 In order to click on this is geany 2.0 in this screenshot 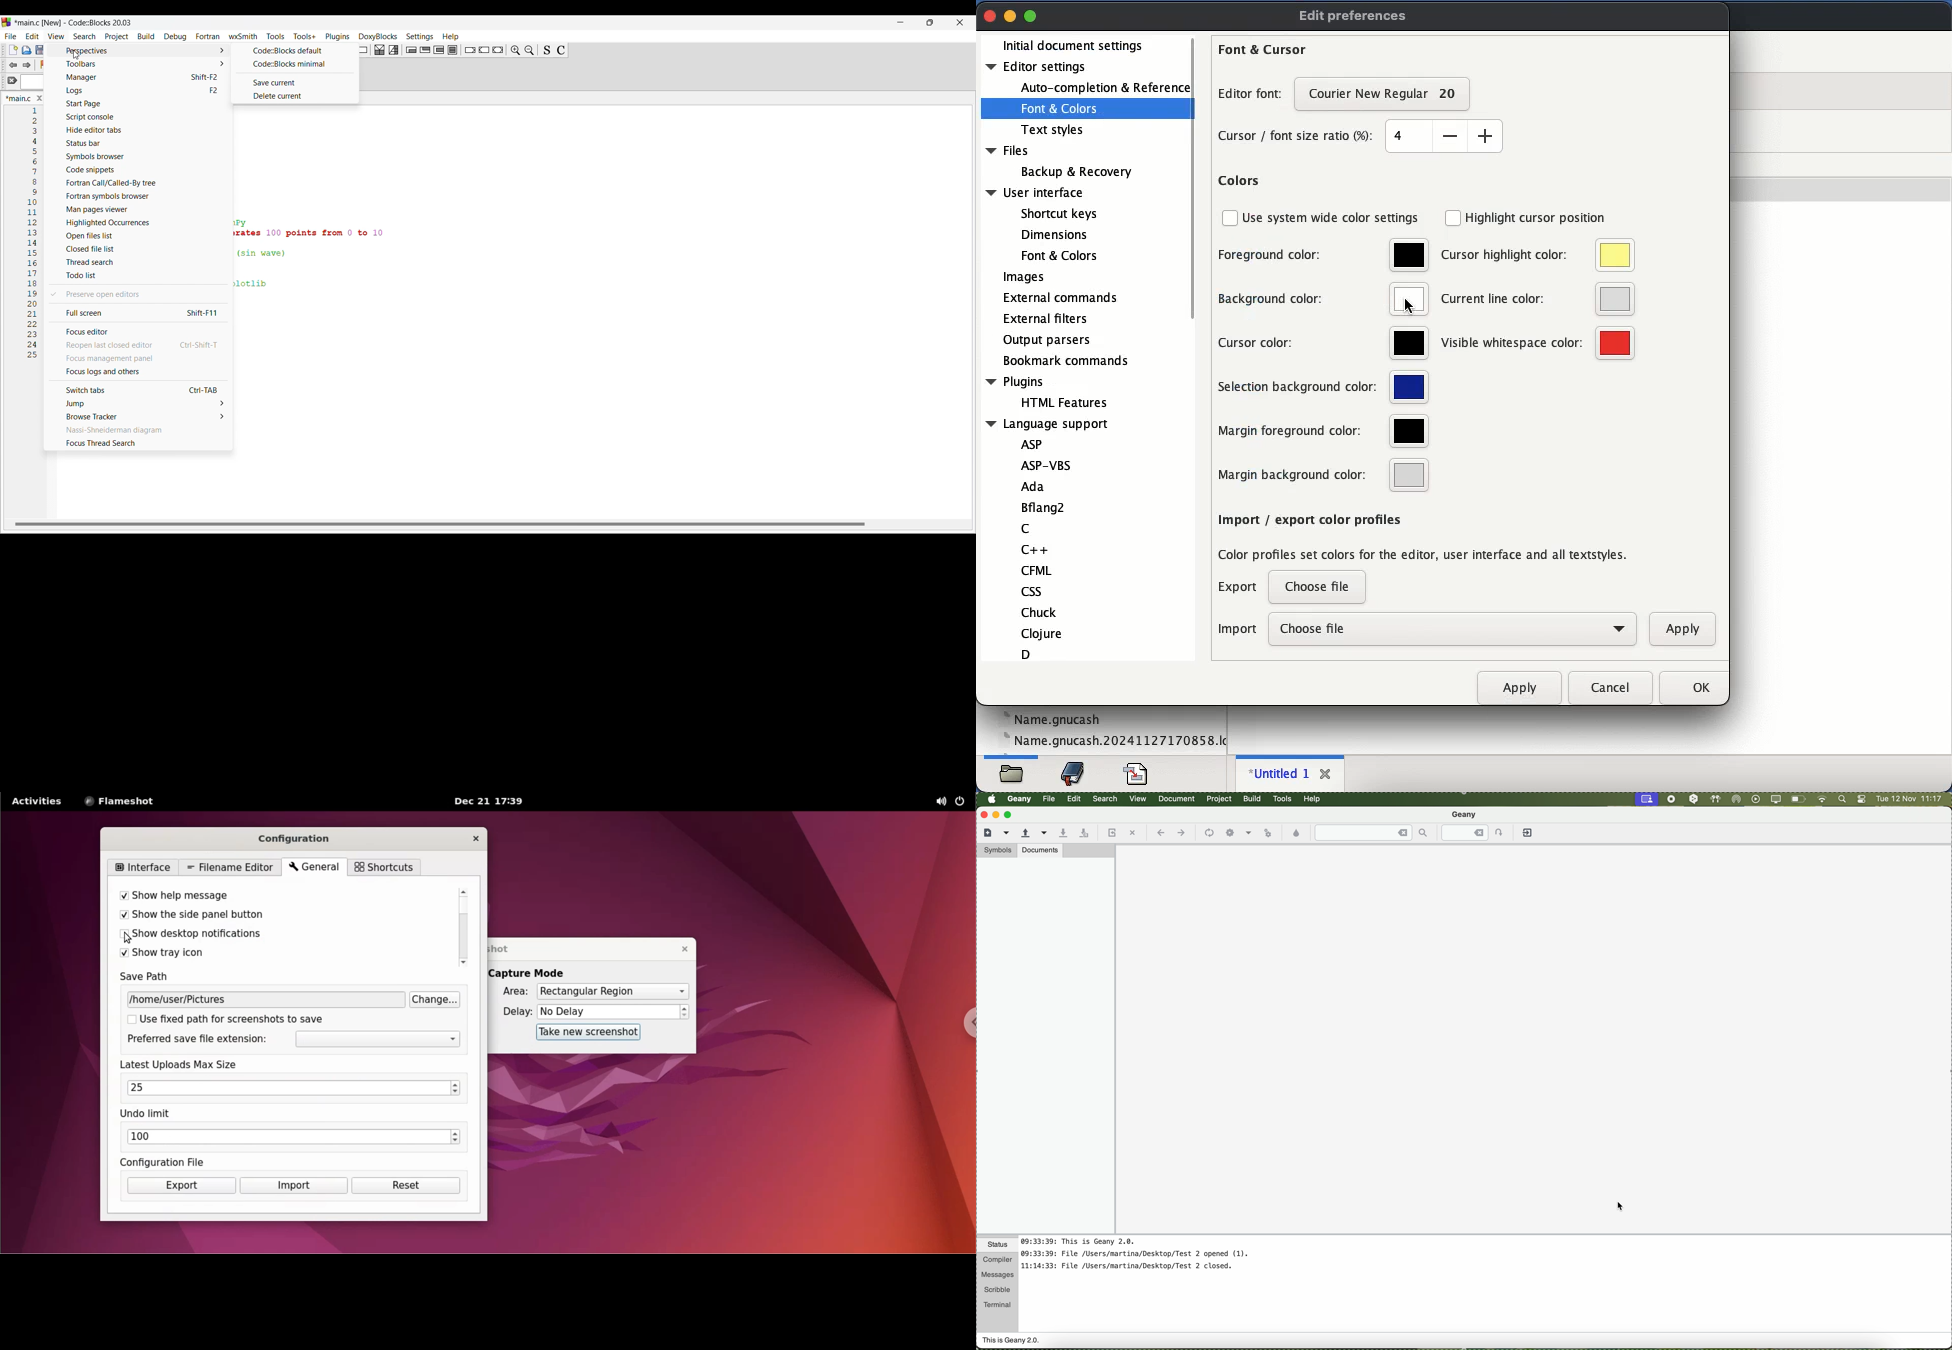, I will do `click(1011, 1342)`.